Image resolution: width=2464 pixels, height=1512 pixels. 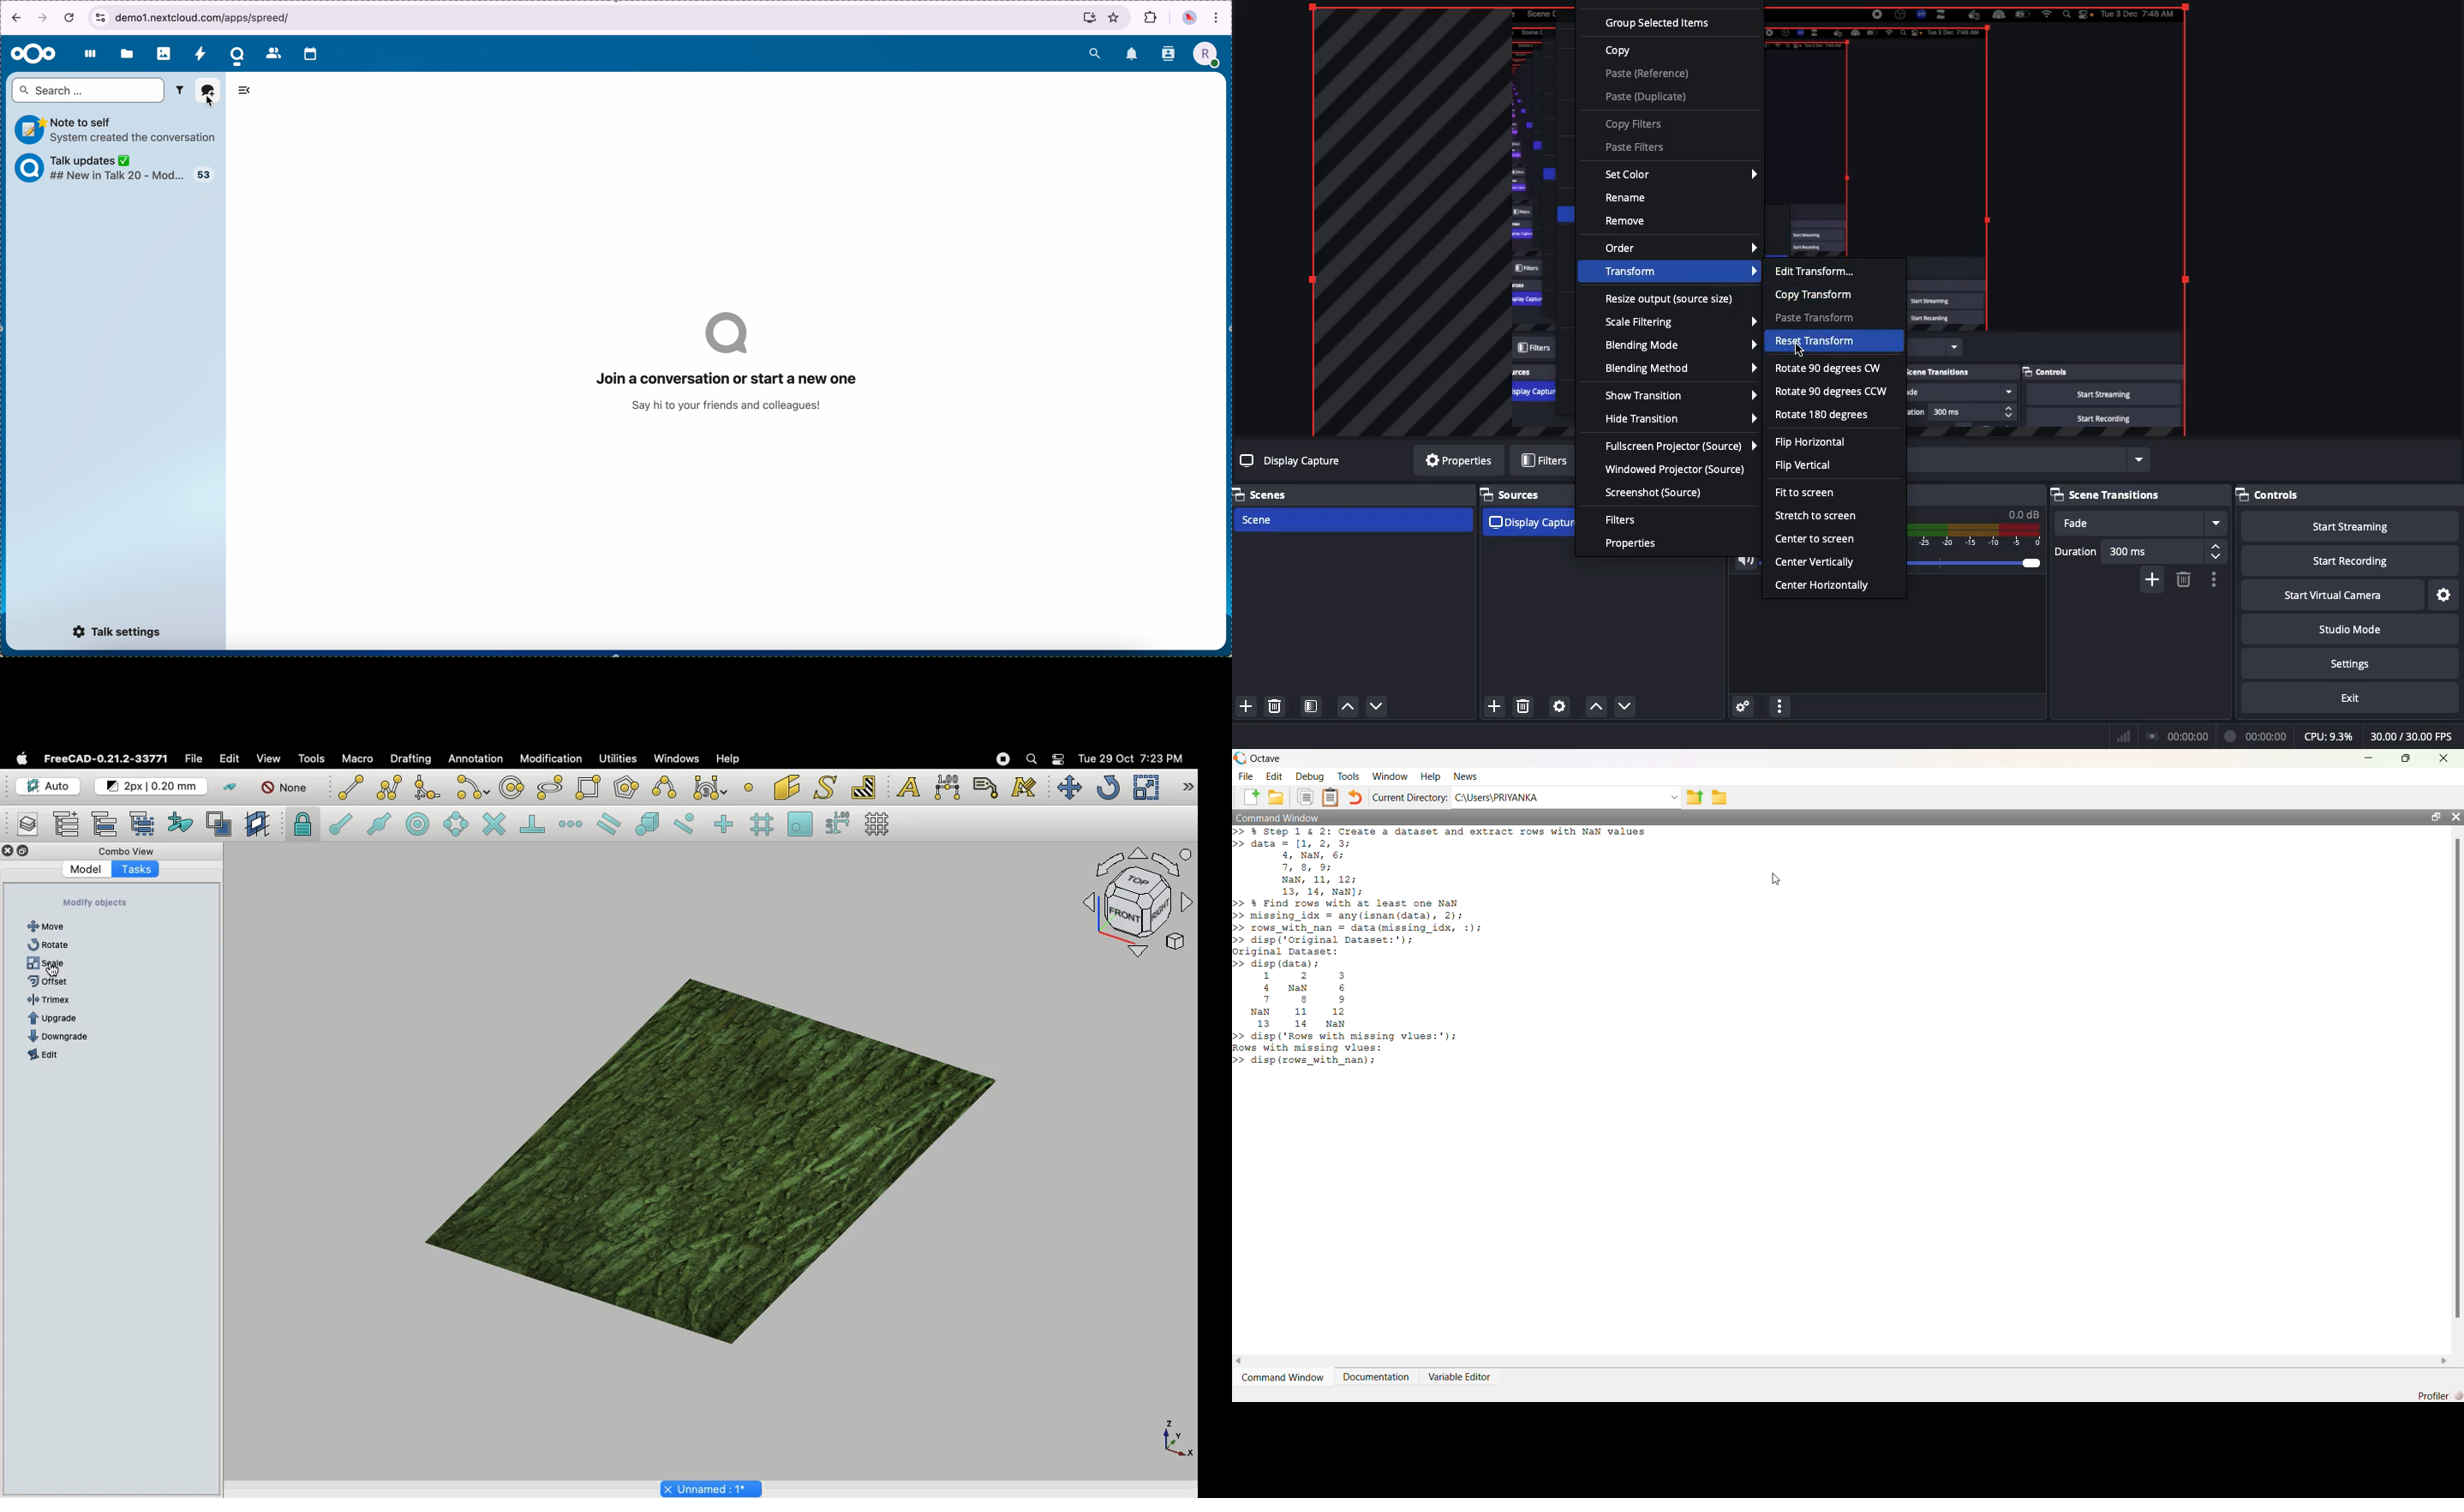 What do you see at coordinates (1526, 707) in the screenshot?
I see `delete` at bounding box center [1526, 707].